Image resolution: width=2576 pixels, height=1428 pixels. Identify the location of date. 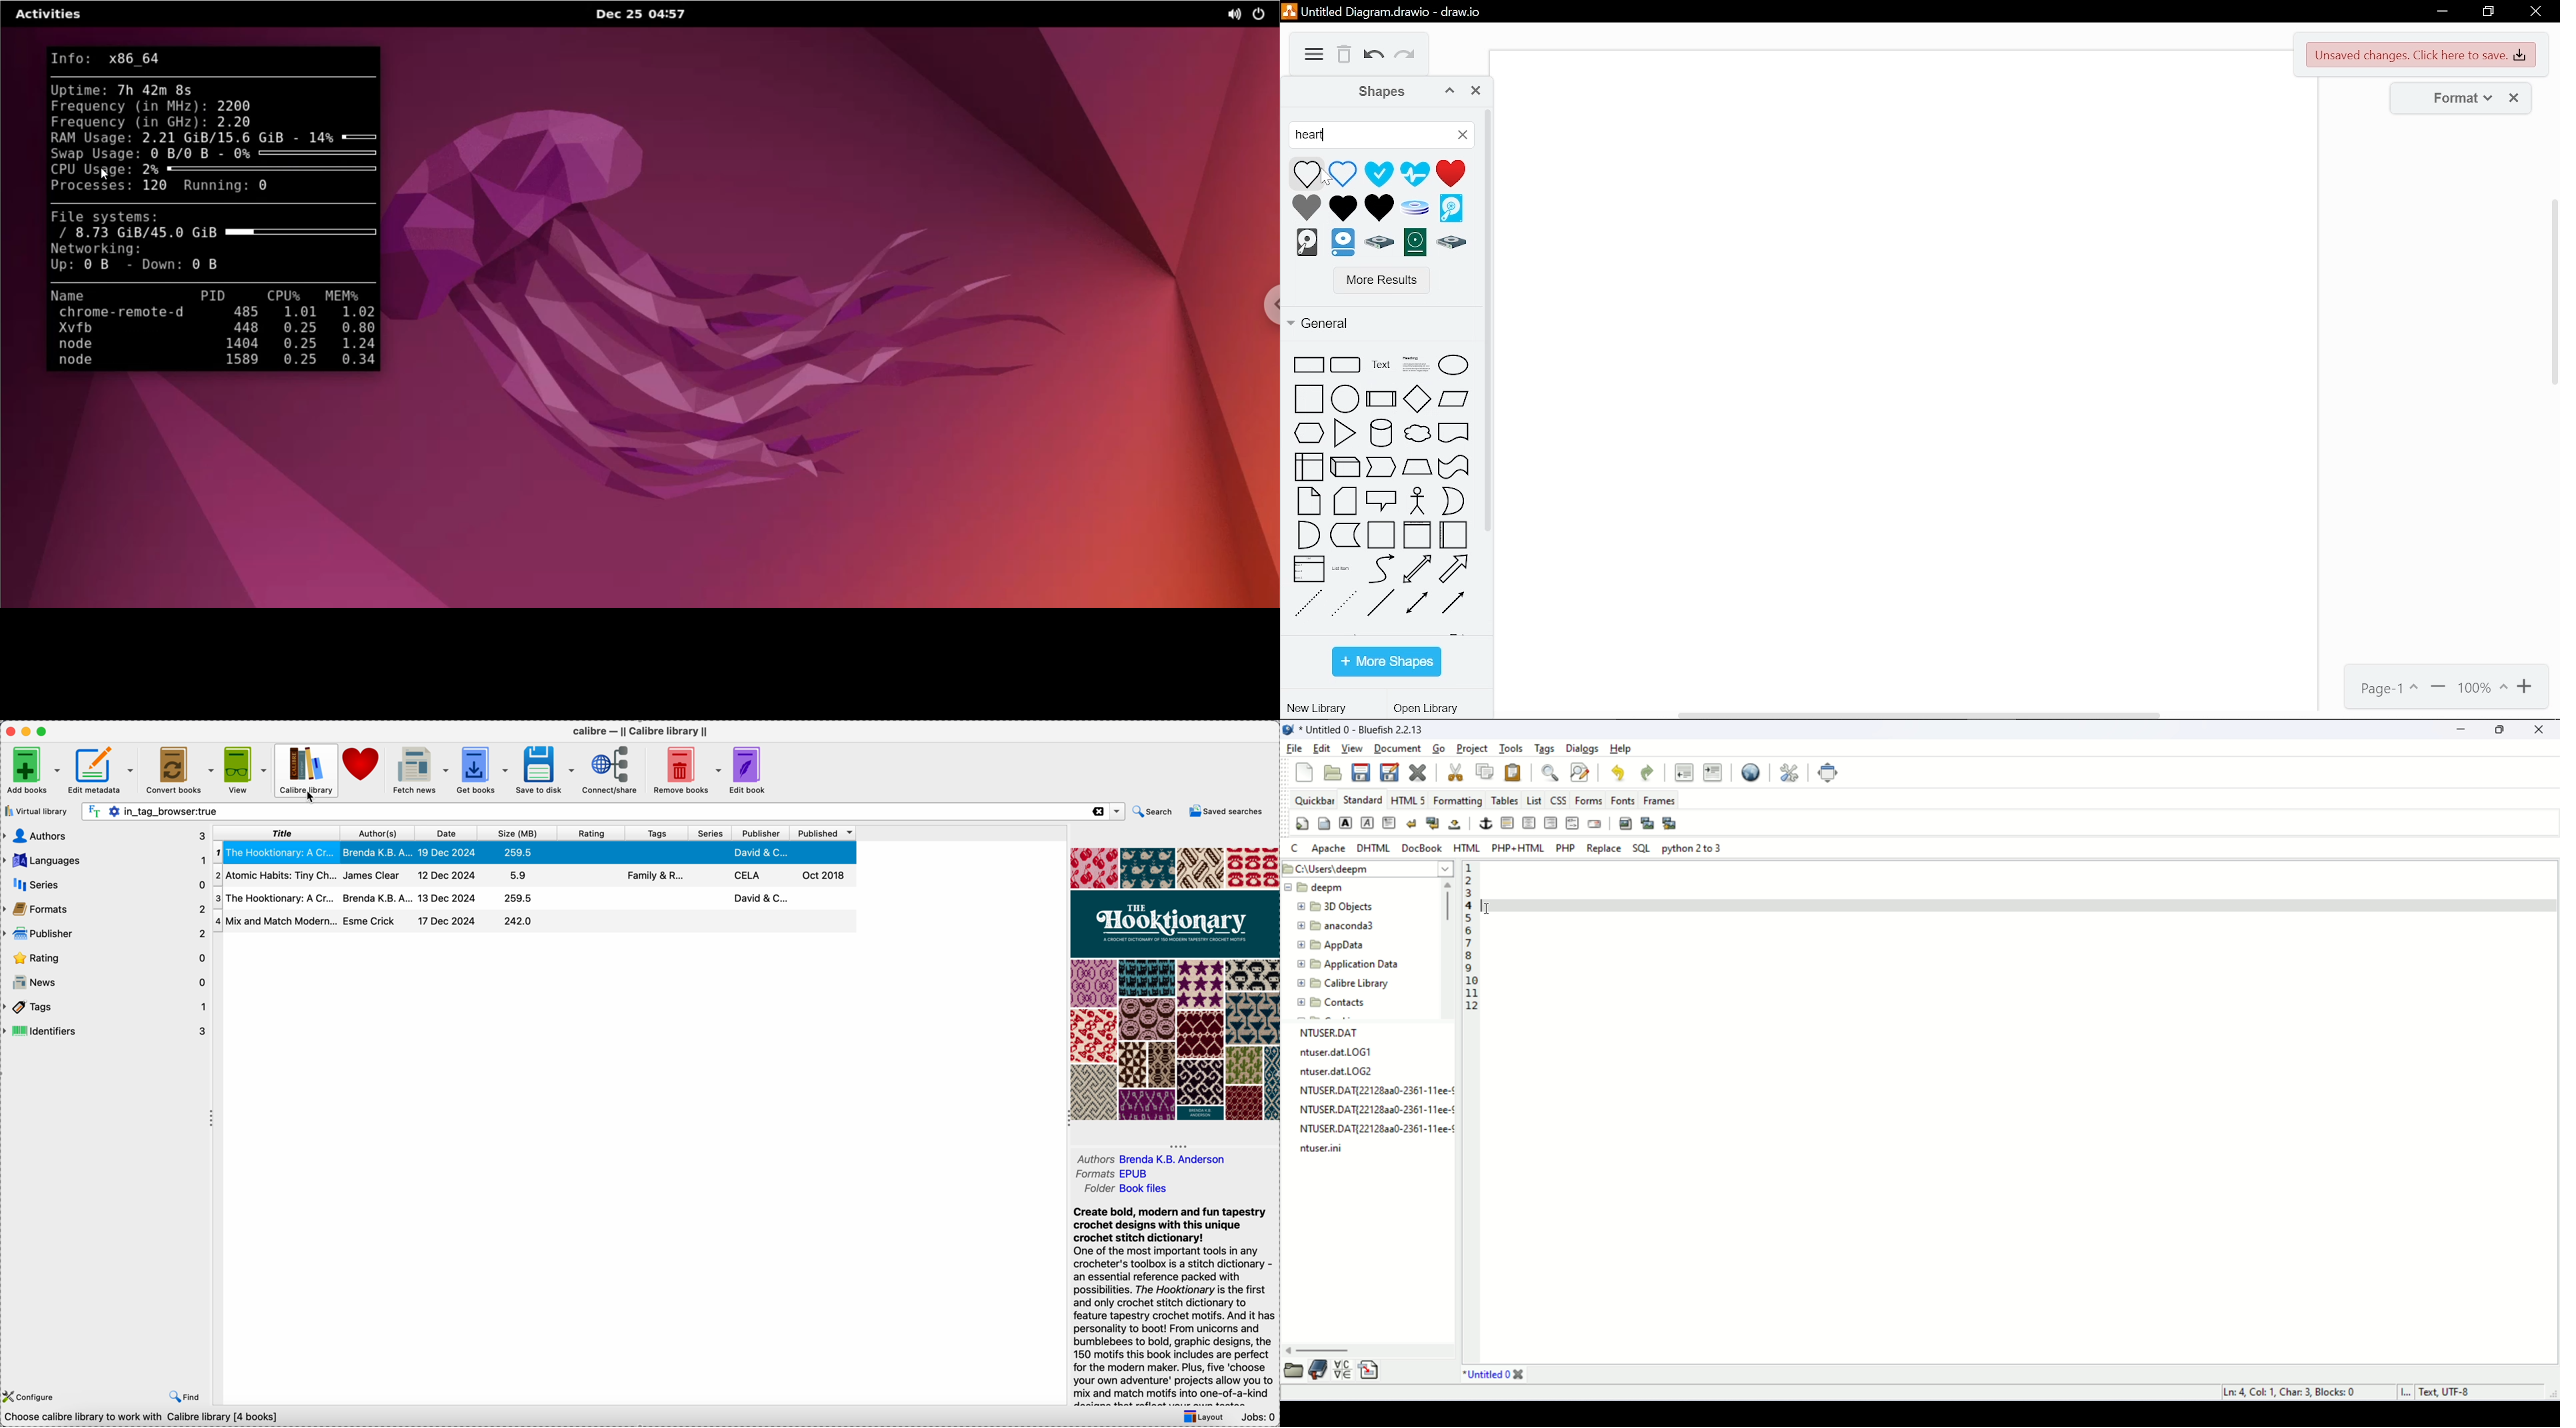
(444, 833).